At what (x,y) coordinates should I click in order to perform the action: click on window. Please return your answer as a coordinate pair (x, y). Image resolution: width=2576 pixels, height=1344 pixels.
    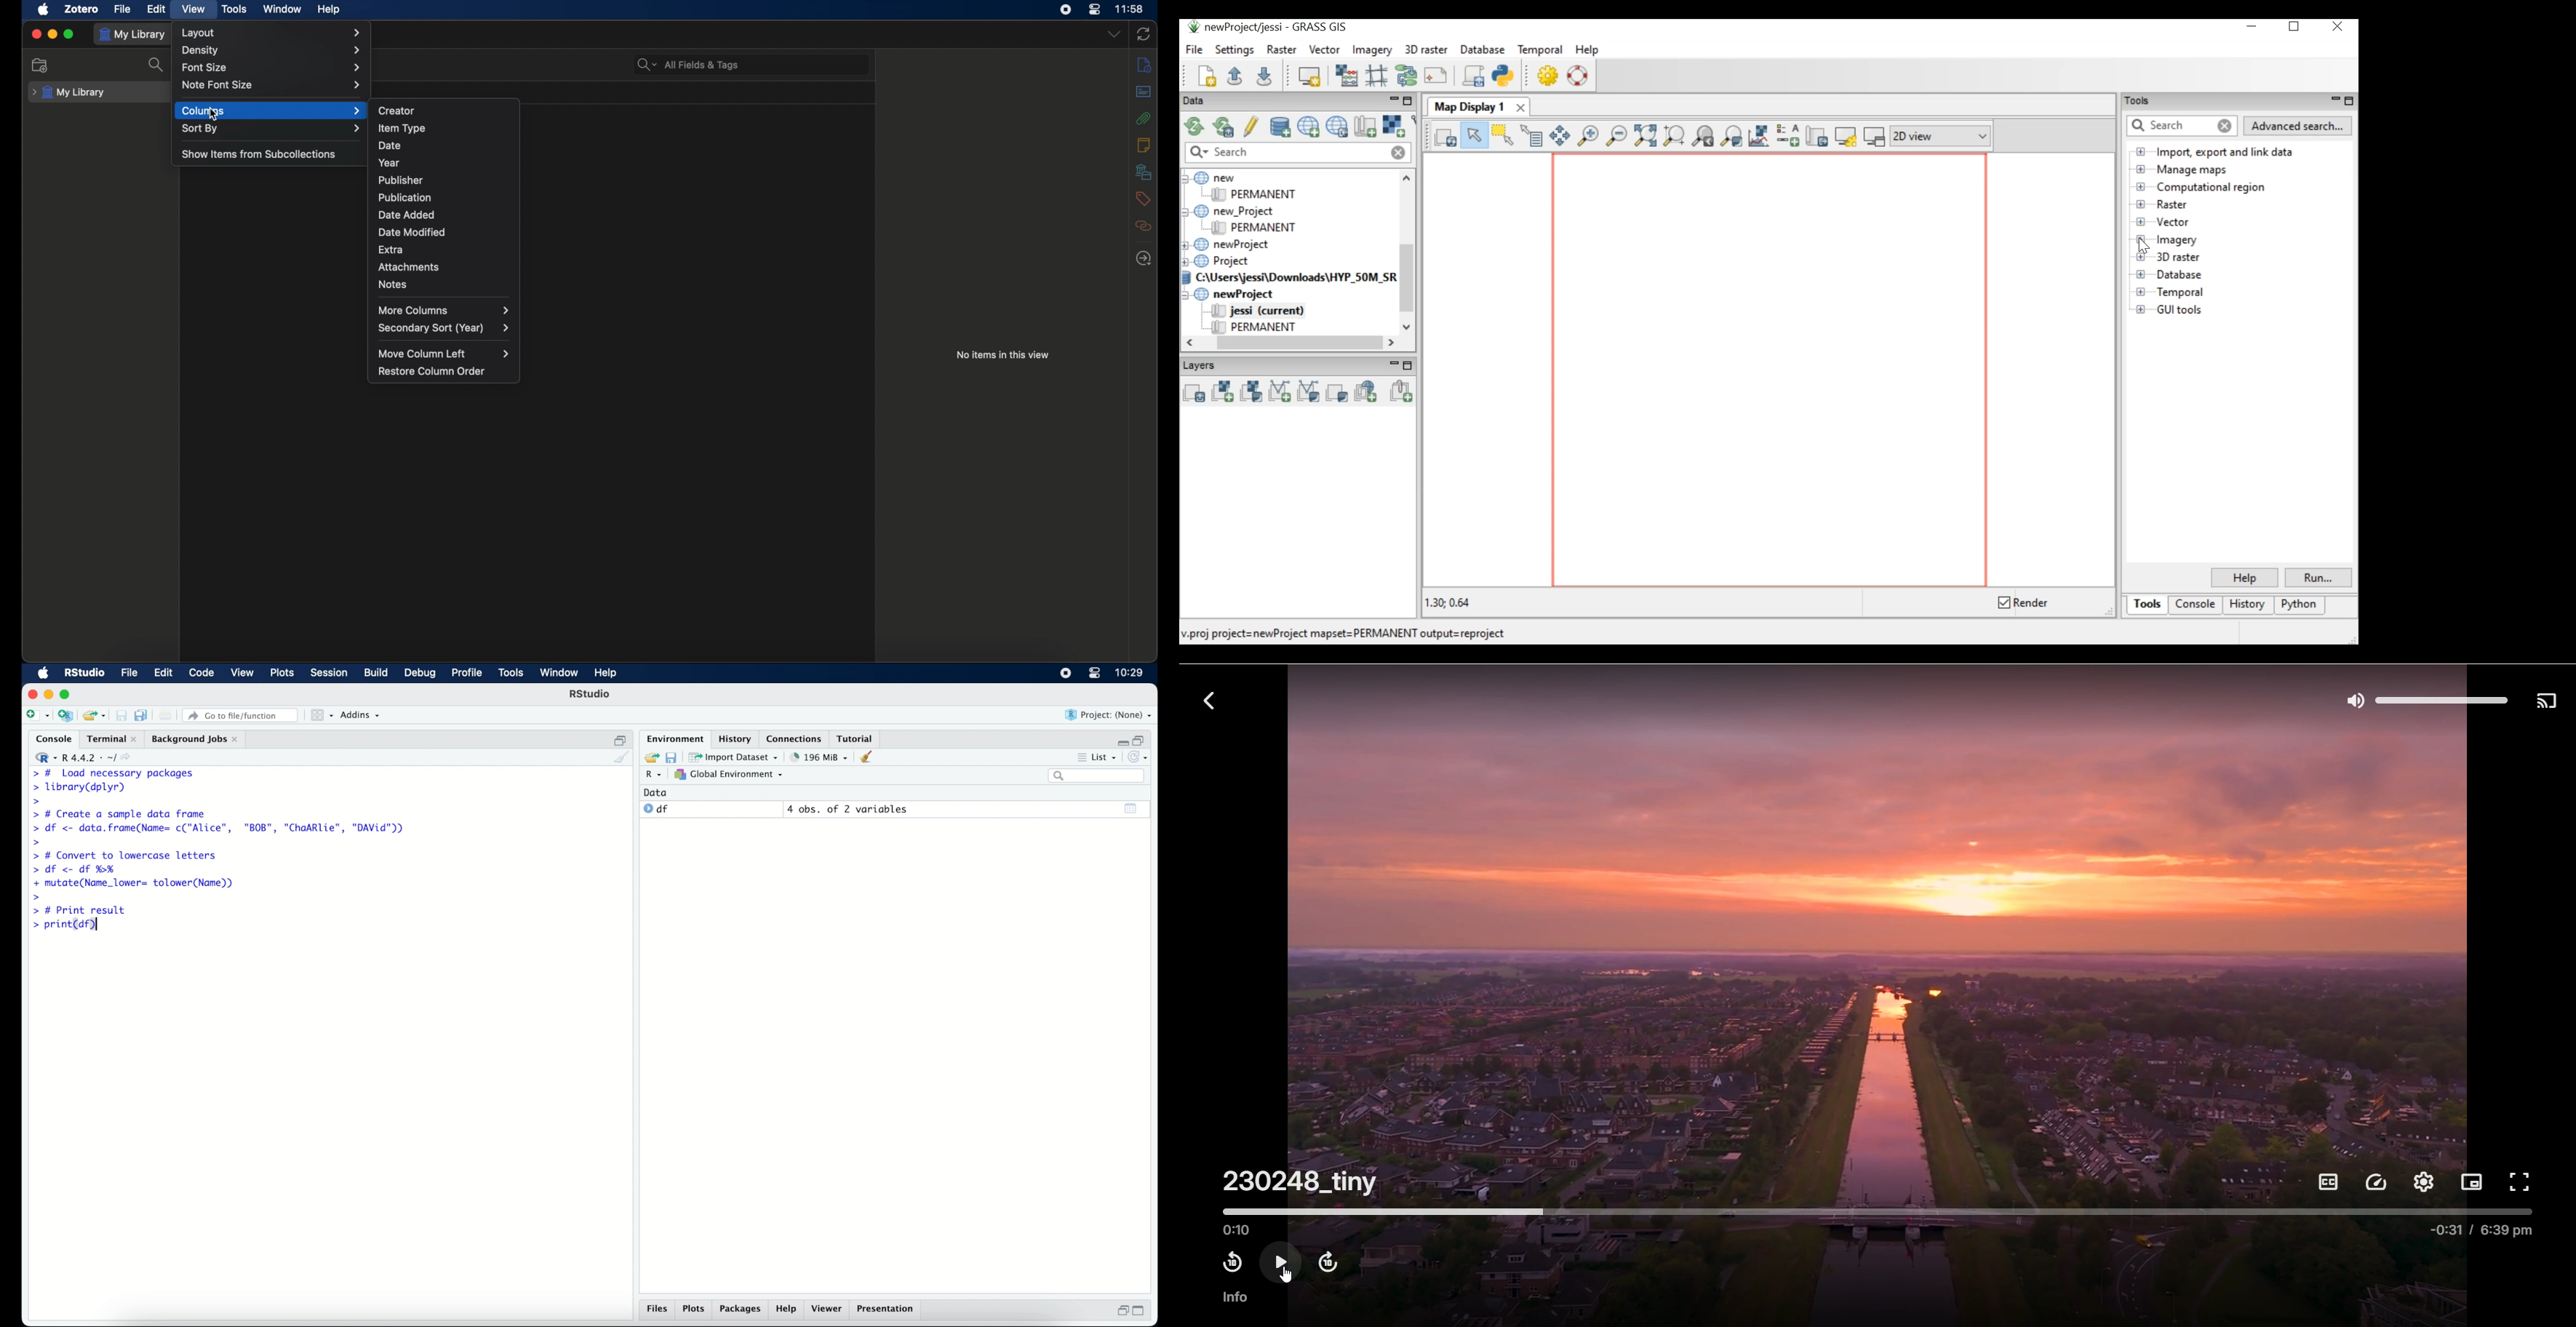
    Looking at the image, I should click on (283, 9).